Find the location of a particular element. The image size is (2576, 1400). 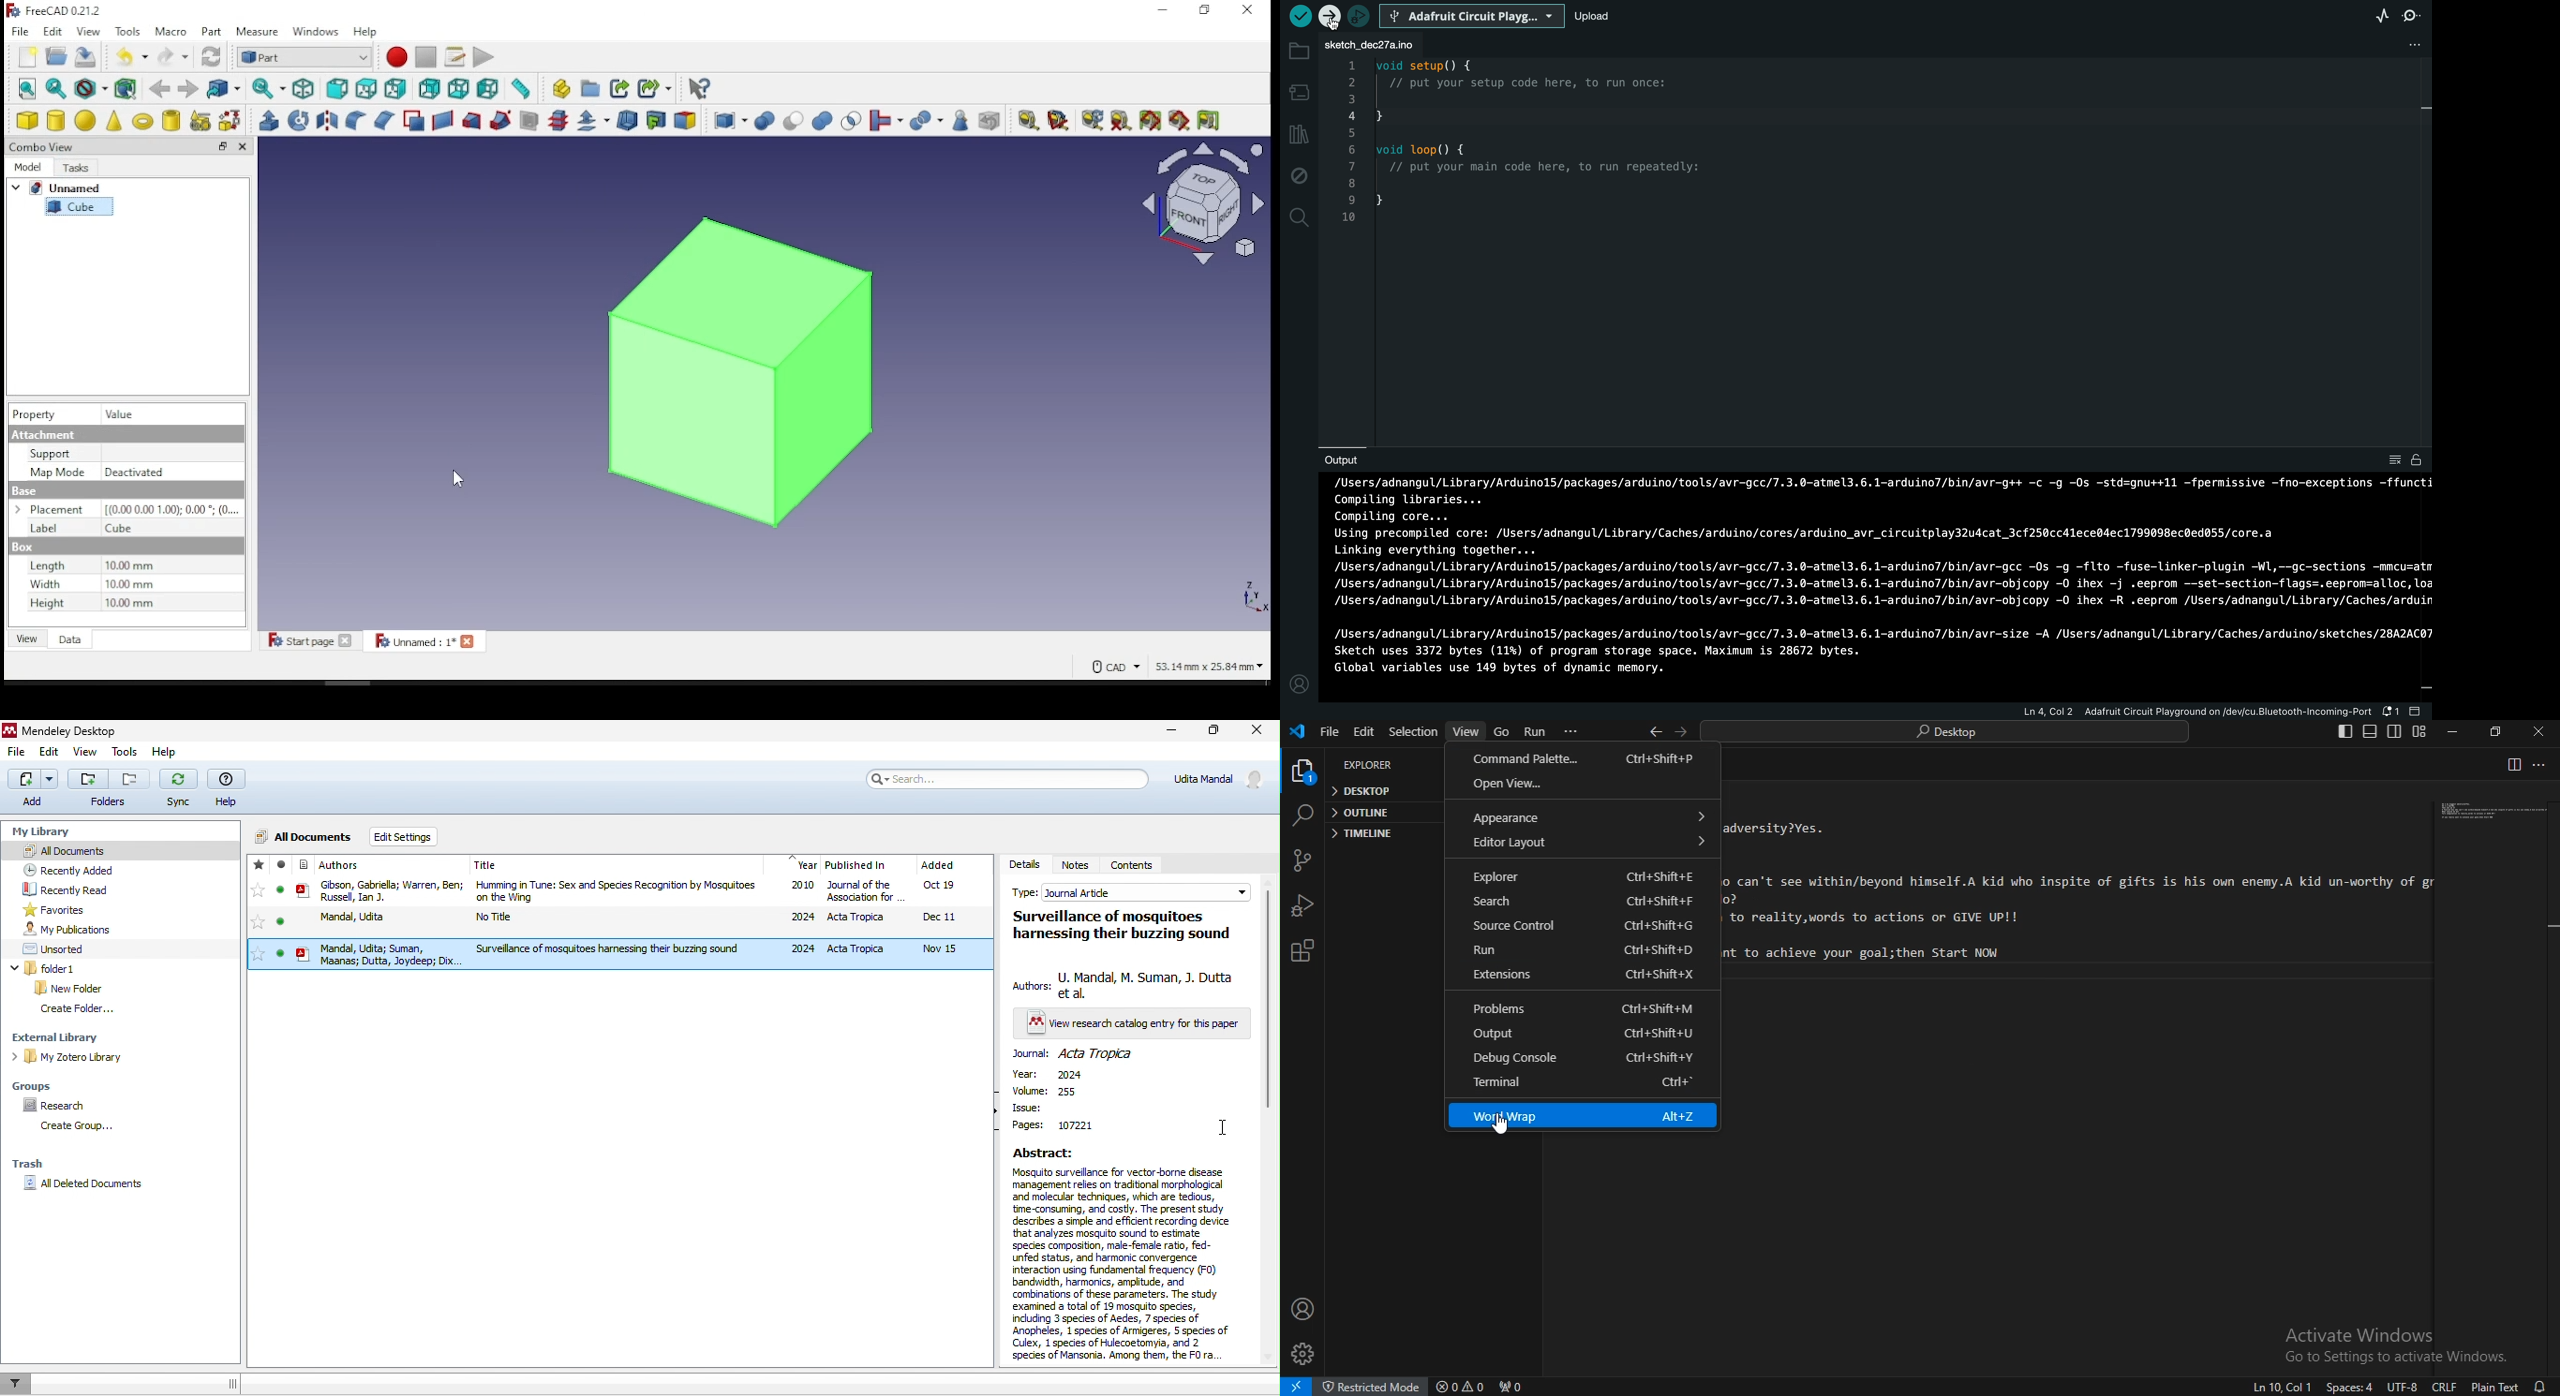

left is located at coordinates (488, 89).